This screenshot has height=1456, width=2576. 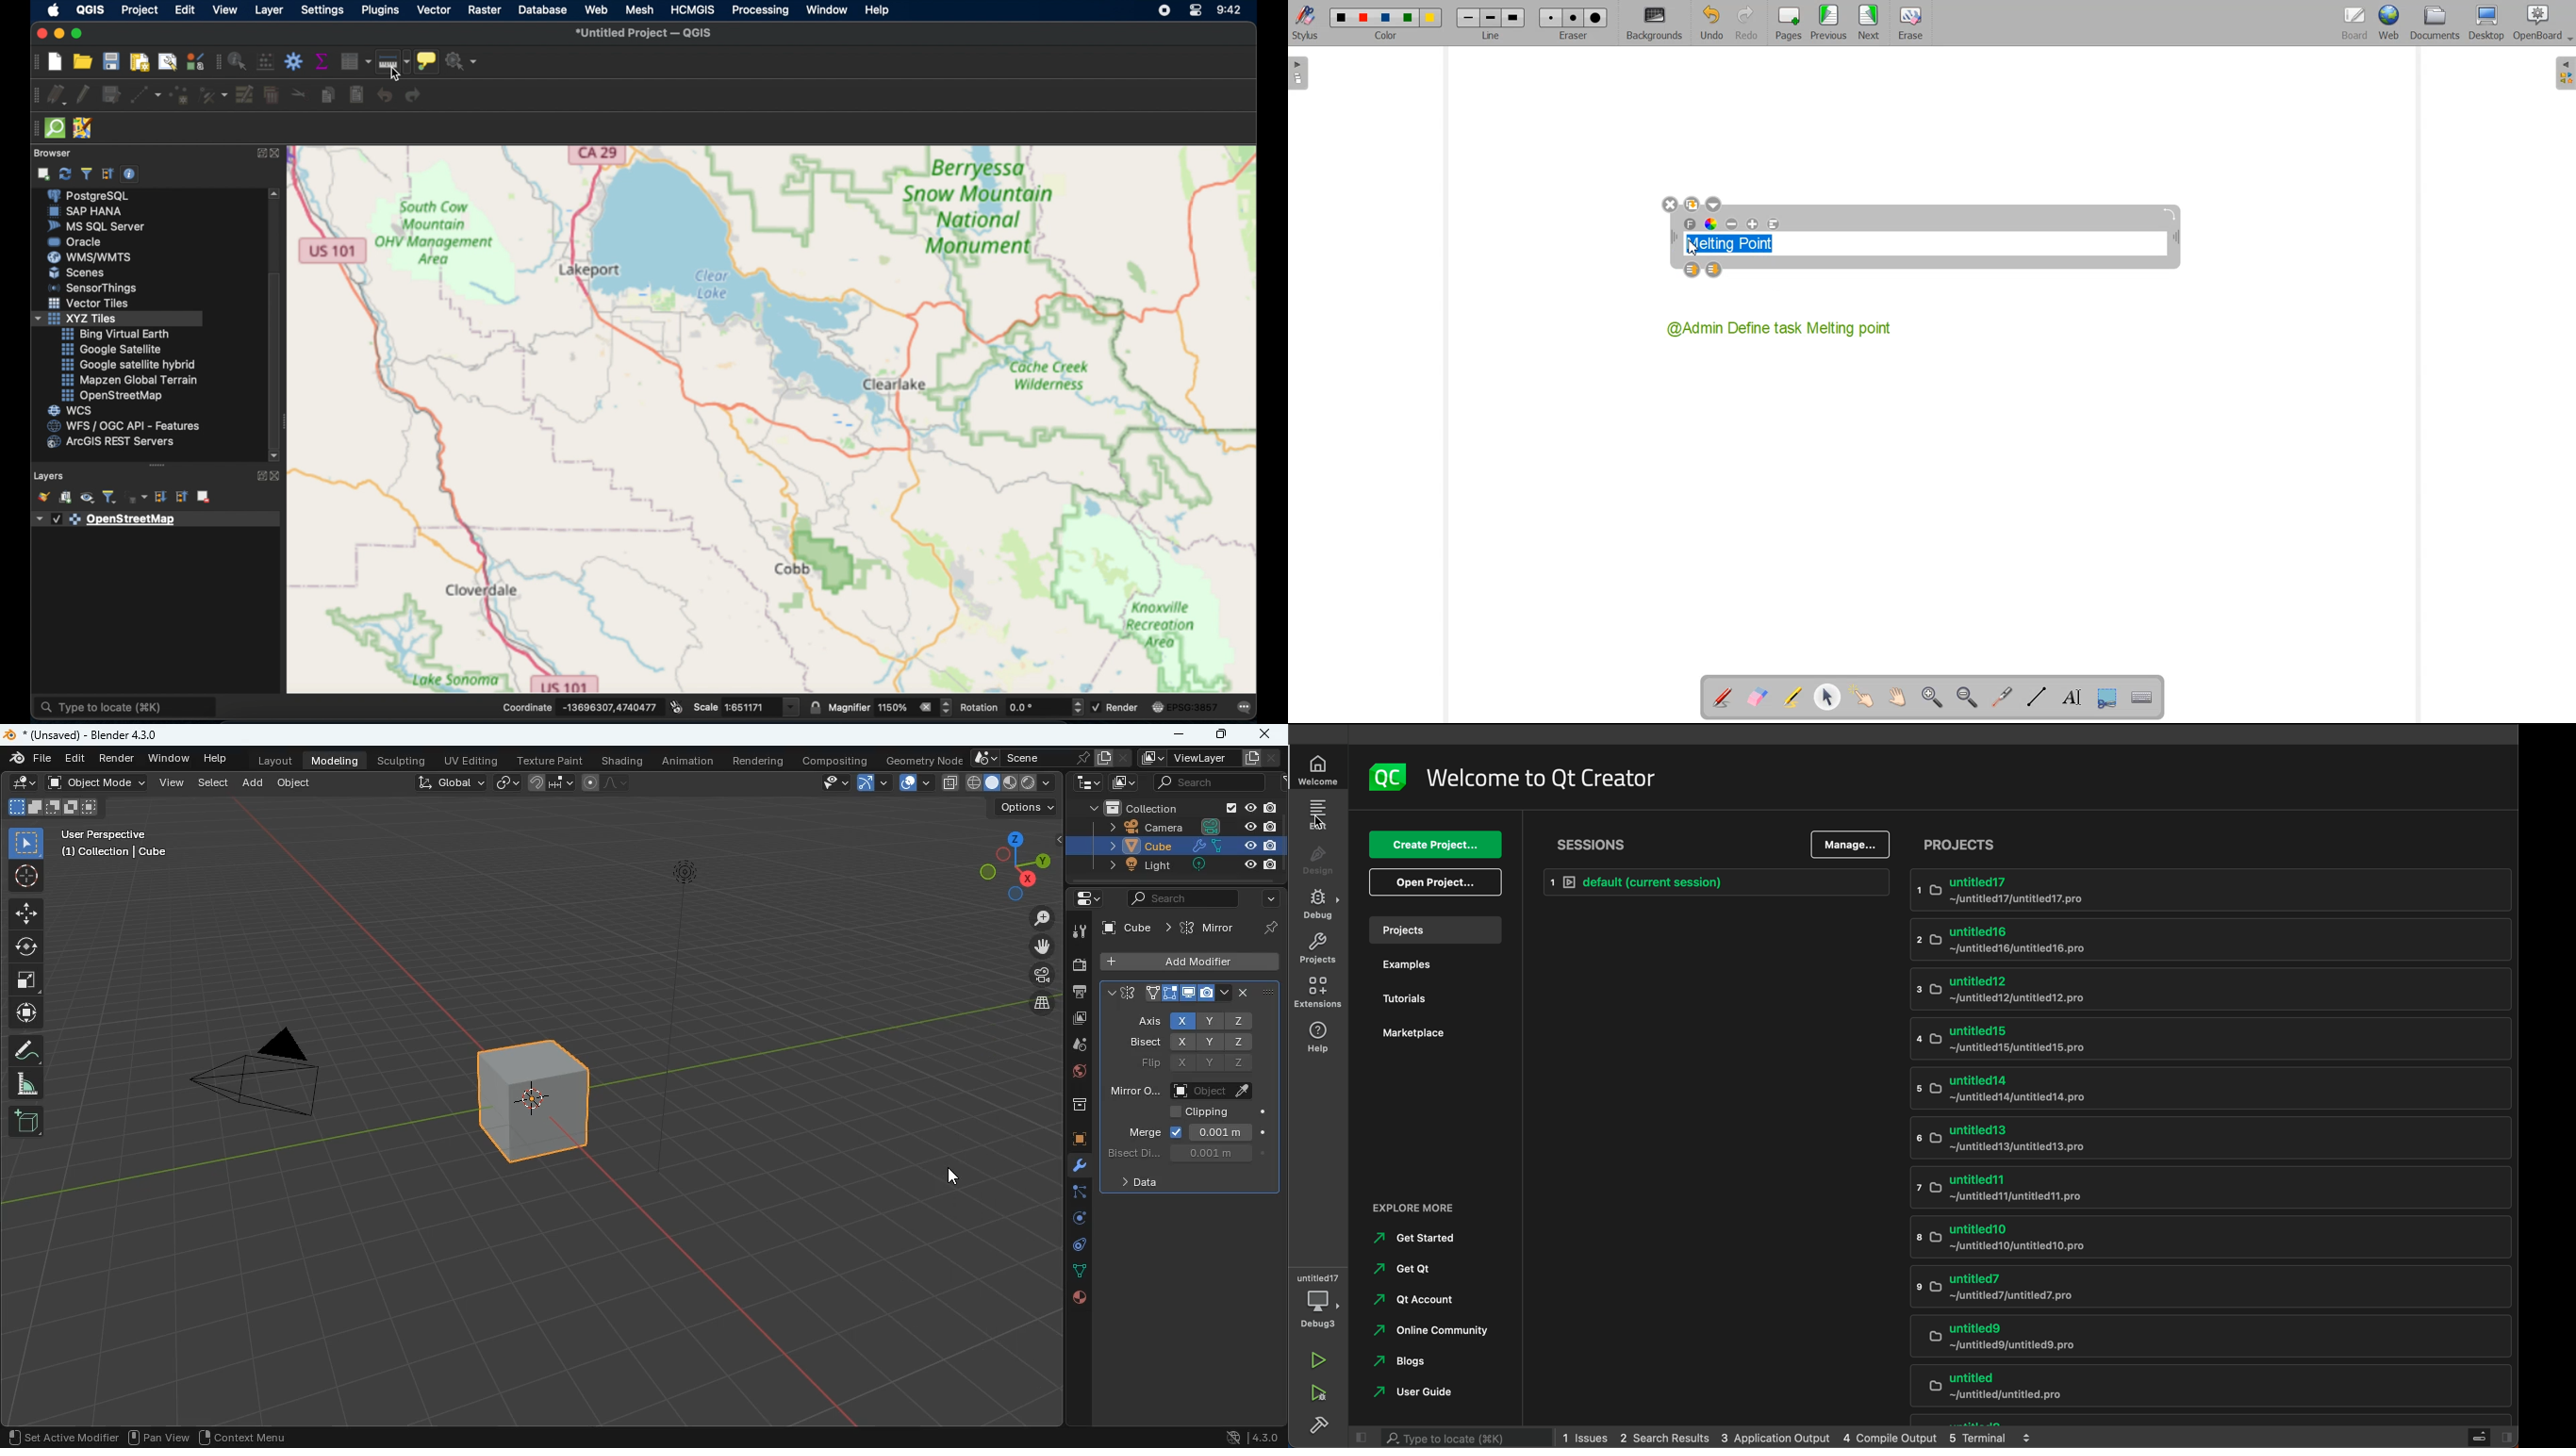 I want to click on cut features, so click(x=296, y=93).